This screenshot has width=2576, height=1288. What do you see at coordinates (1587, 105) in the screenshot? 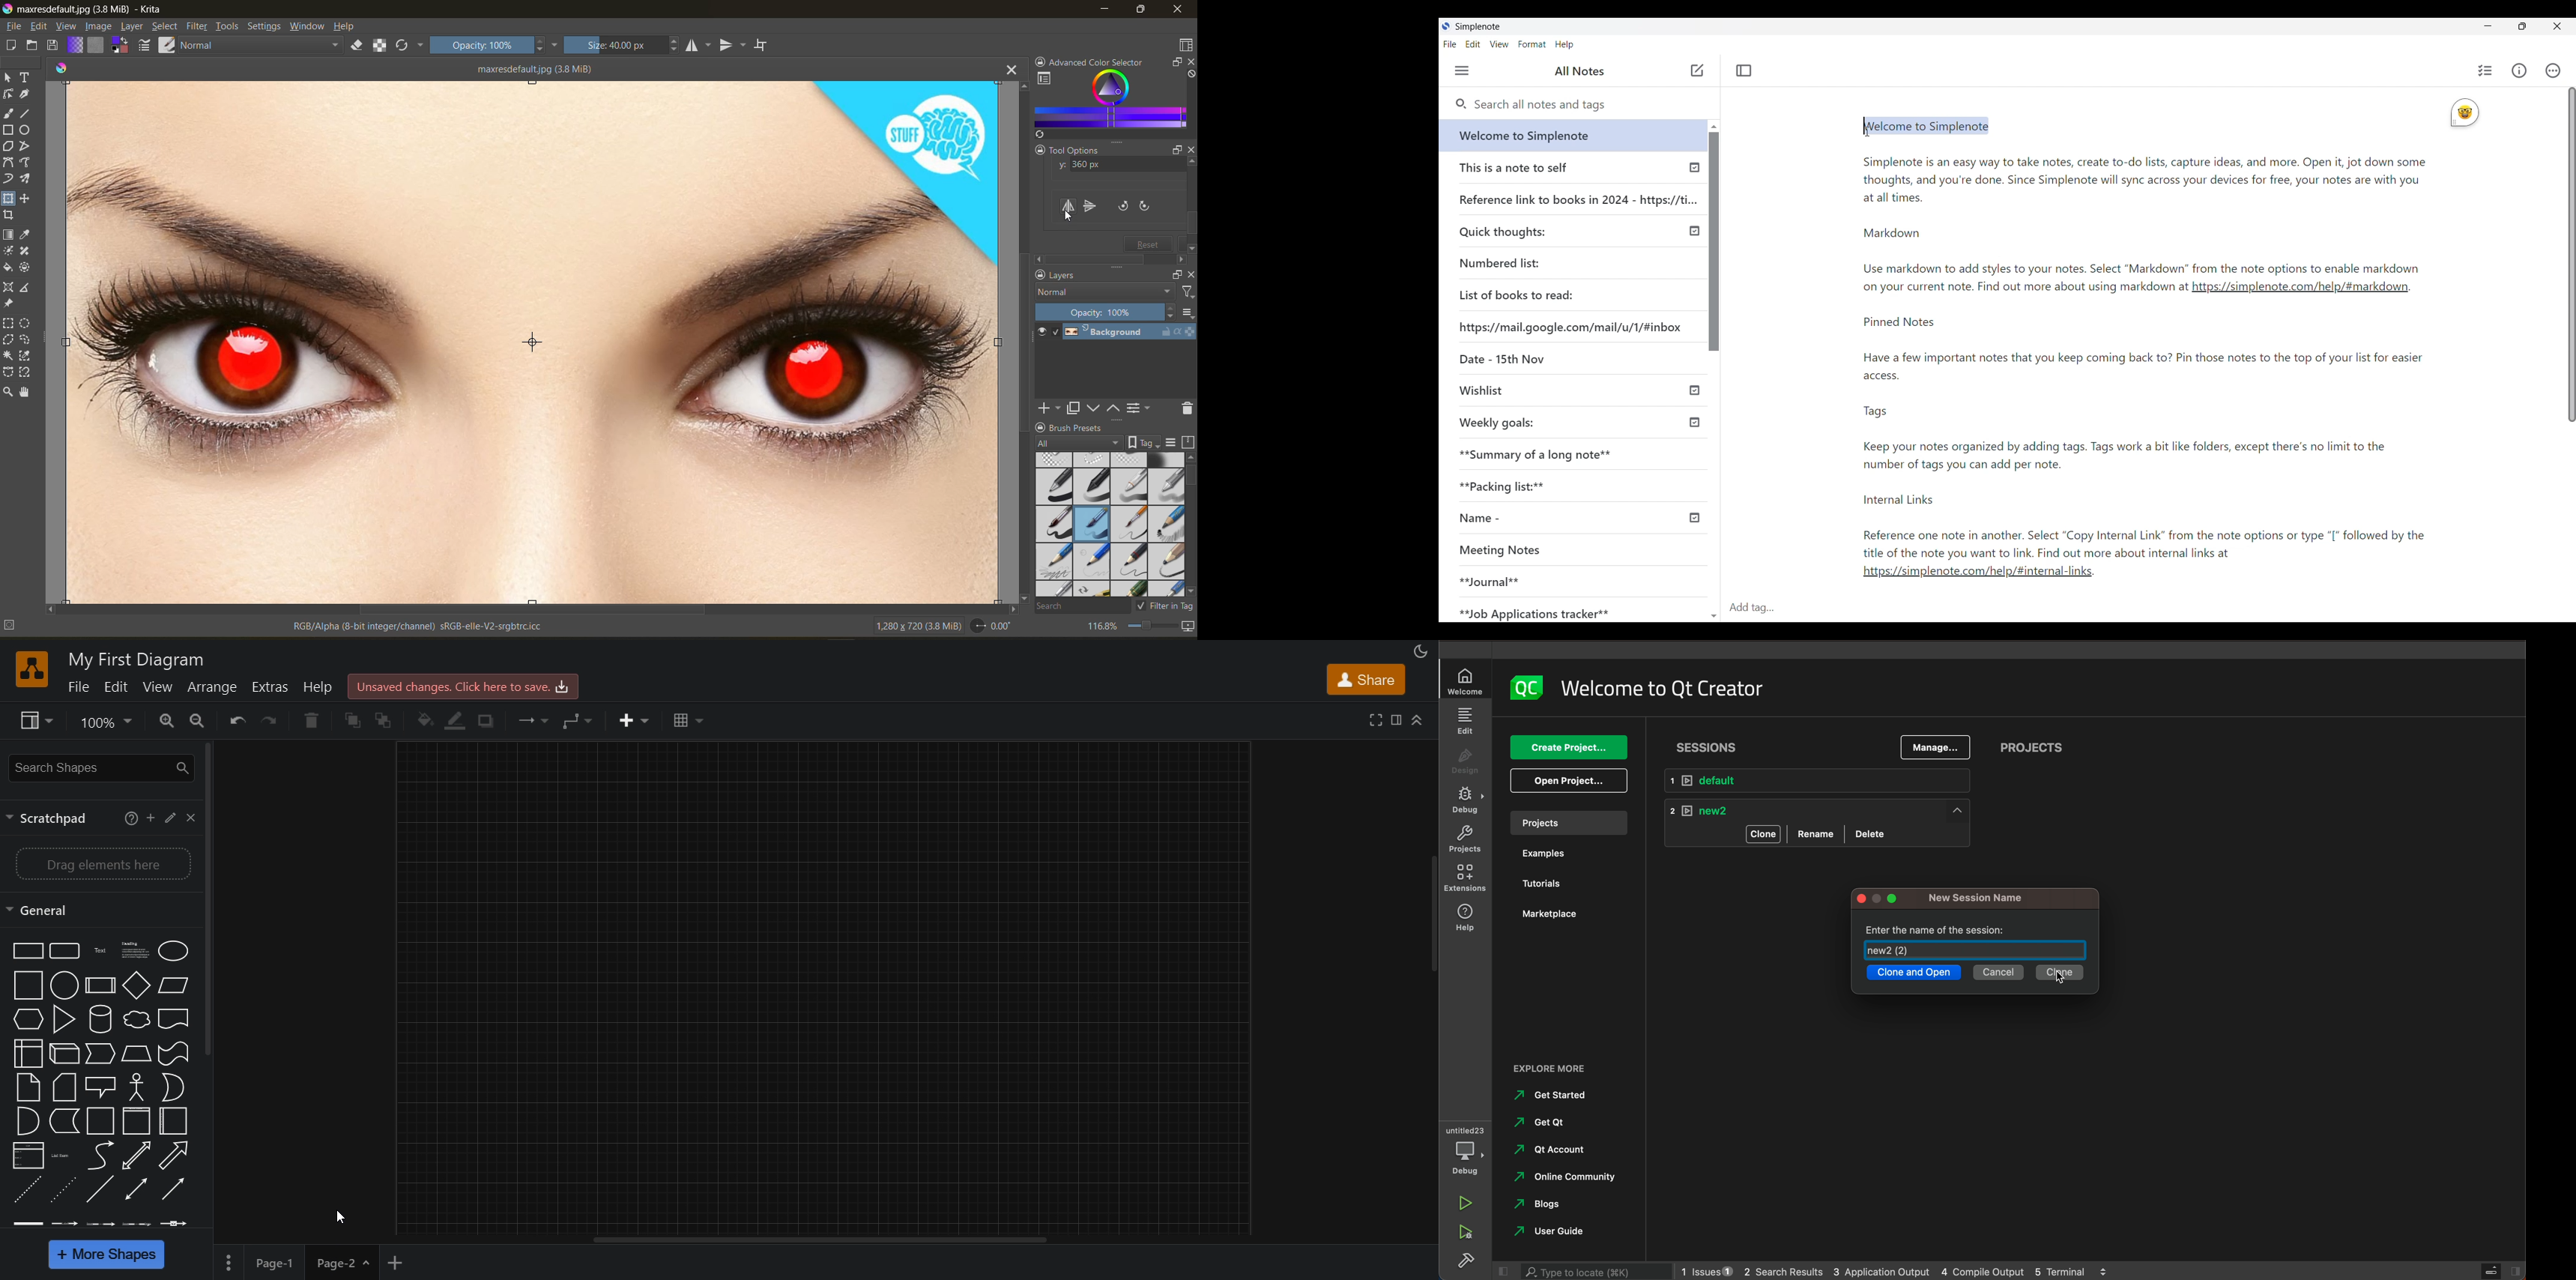
I see `Search notes and tags` at bounding box center [1587, 105].